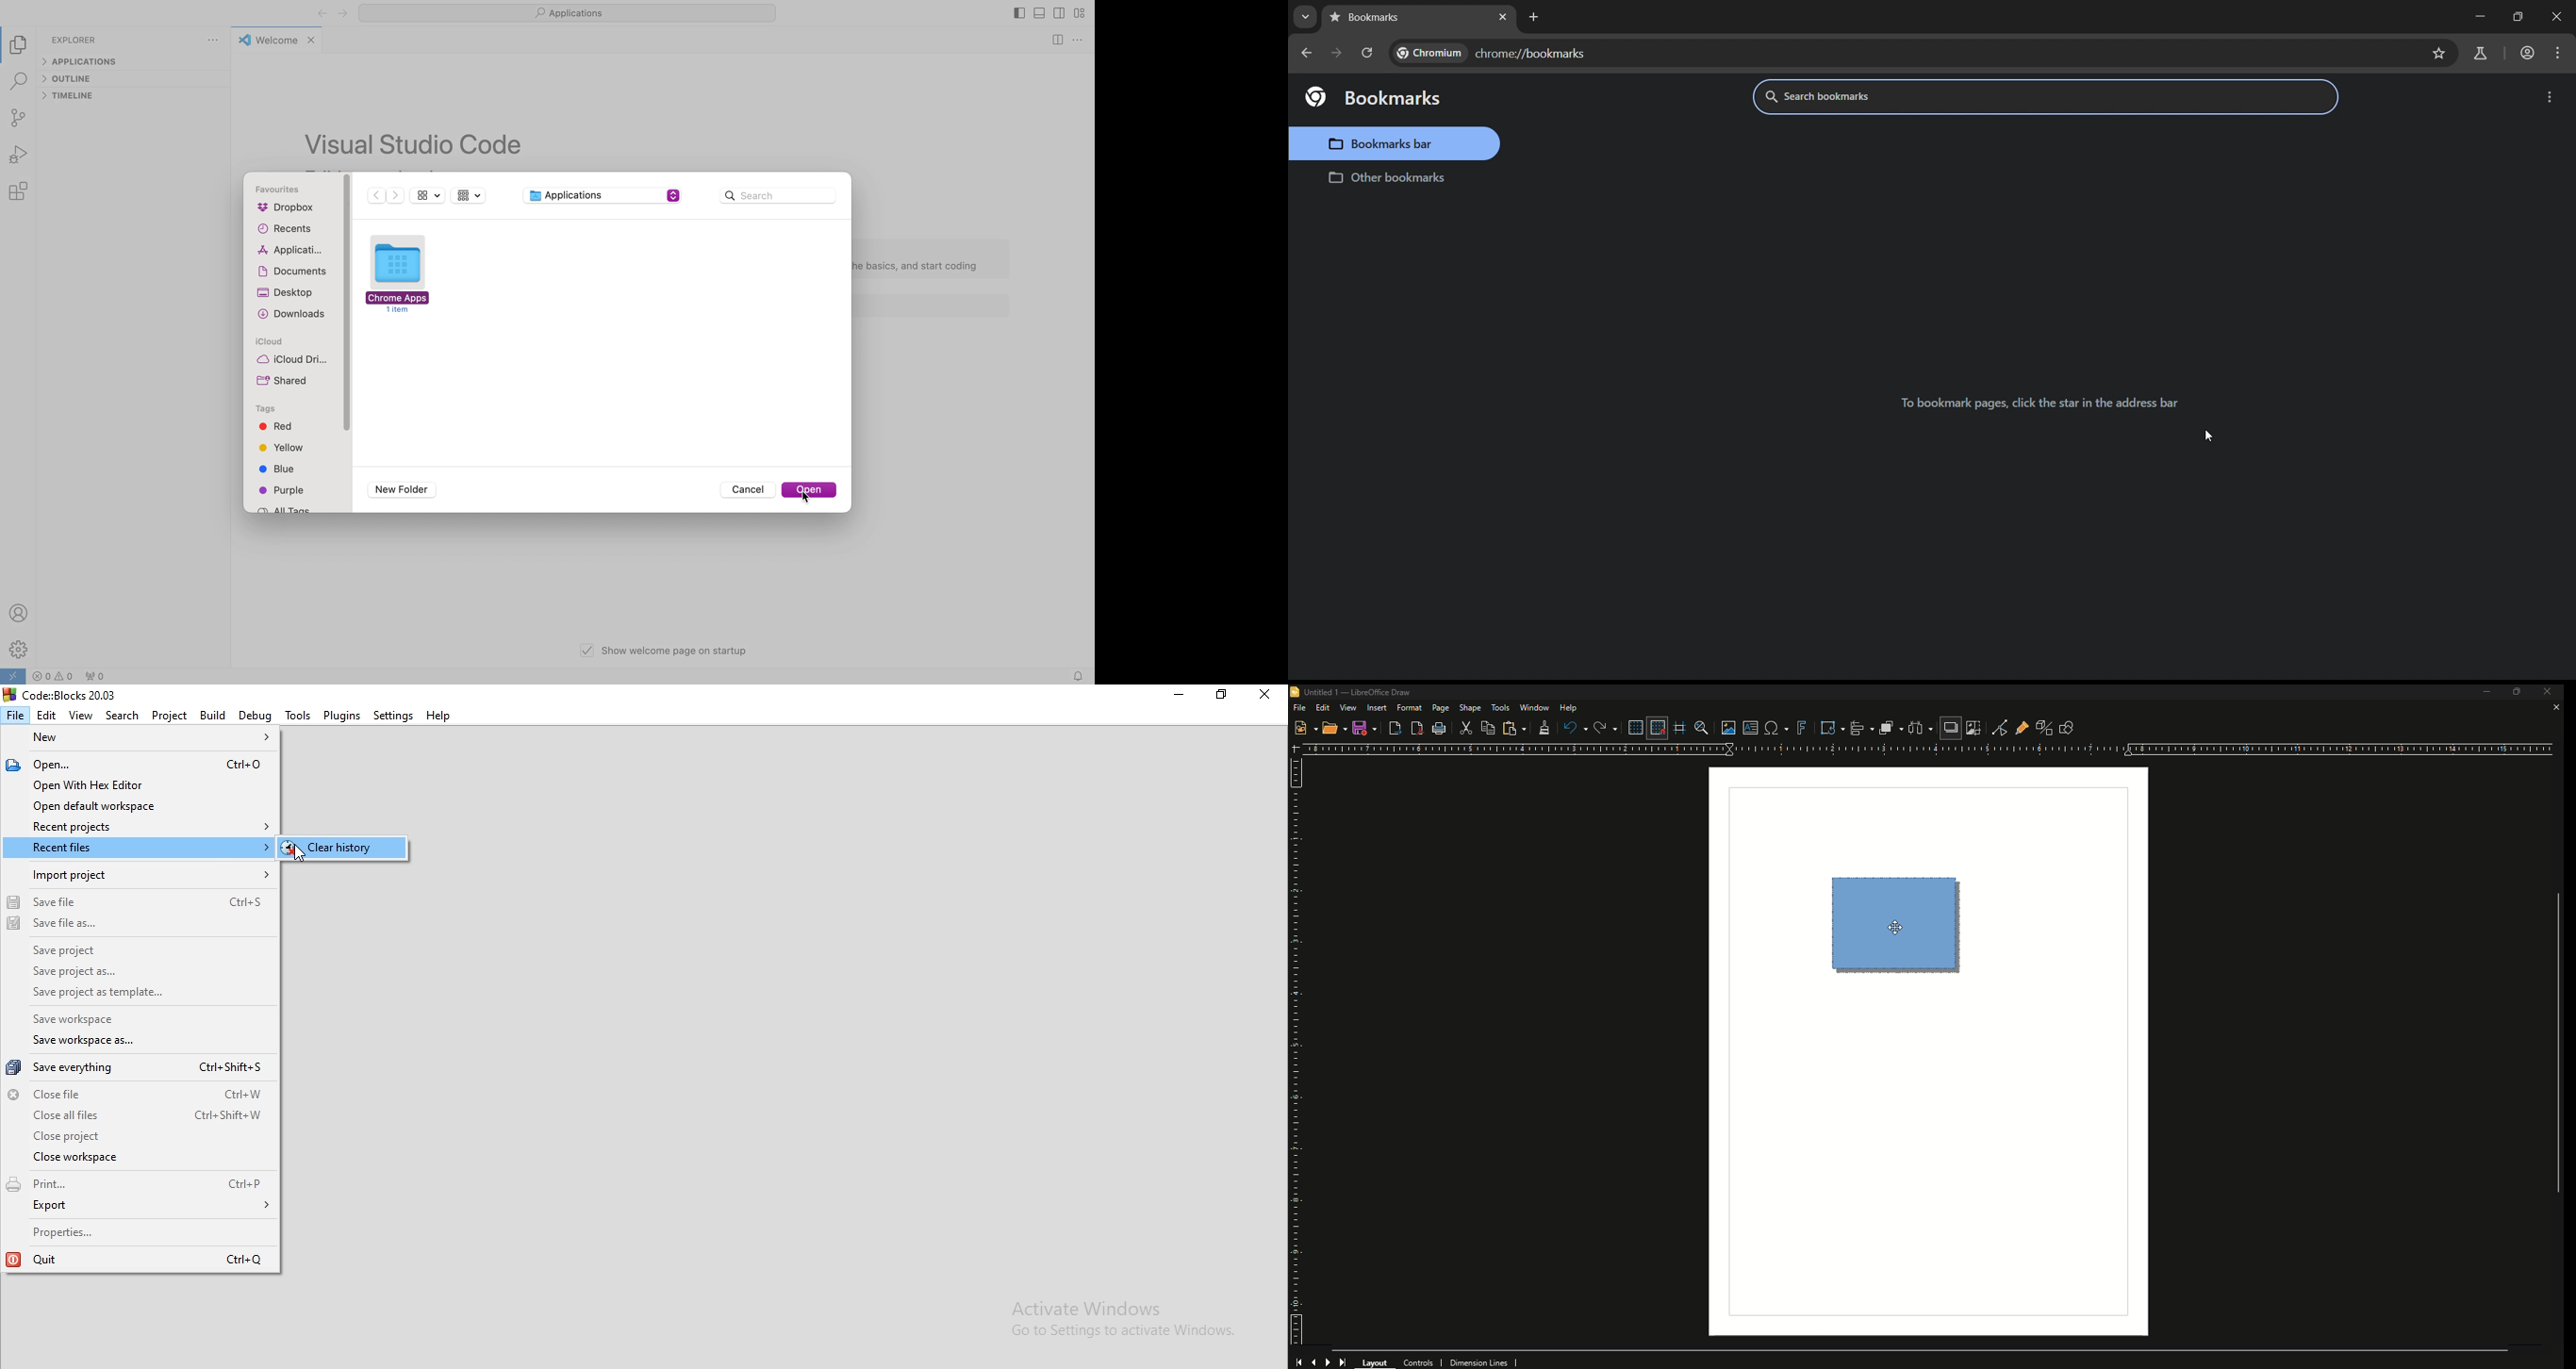 This screenshot has width=2576, height=1372. Describe the element at coordinates (295, 716) in the screenshot. I see `Tools ` at that location.